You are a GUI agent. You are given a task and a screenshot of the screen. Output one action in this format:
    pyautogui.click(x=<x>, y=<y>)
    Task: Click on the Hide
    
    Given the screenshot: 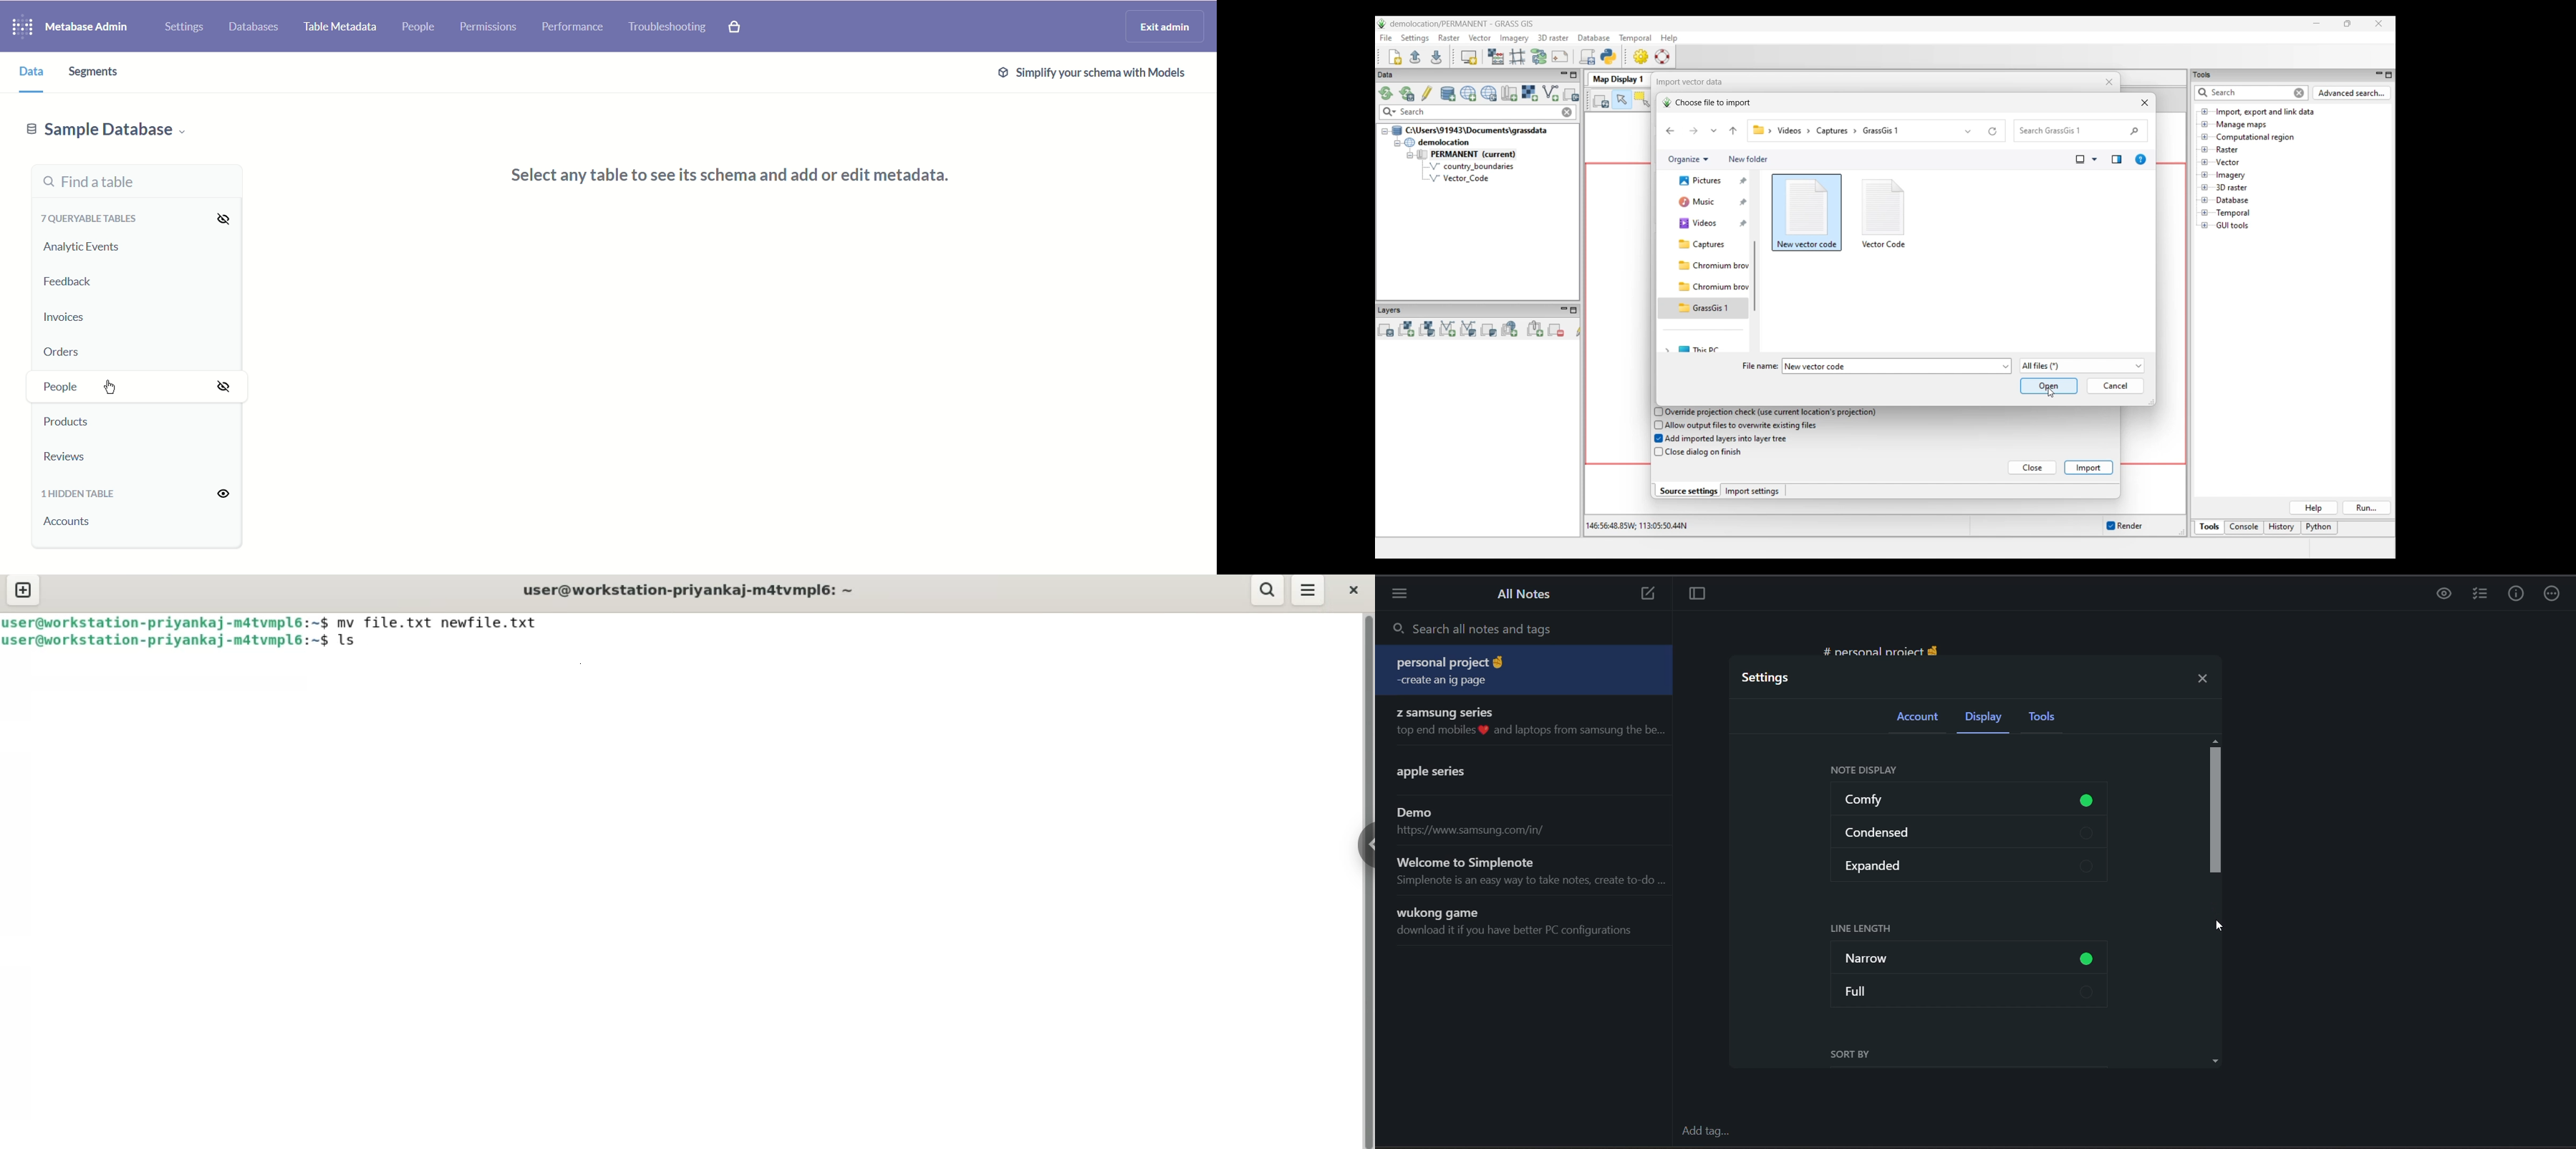 What is the action you would take?
    pyautogui.click(x=216, y=387)
    